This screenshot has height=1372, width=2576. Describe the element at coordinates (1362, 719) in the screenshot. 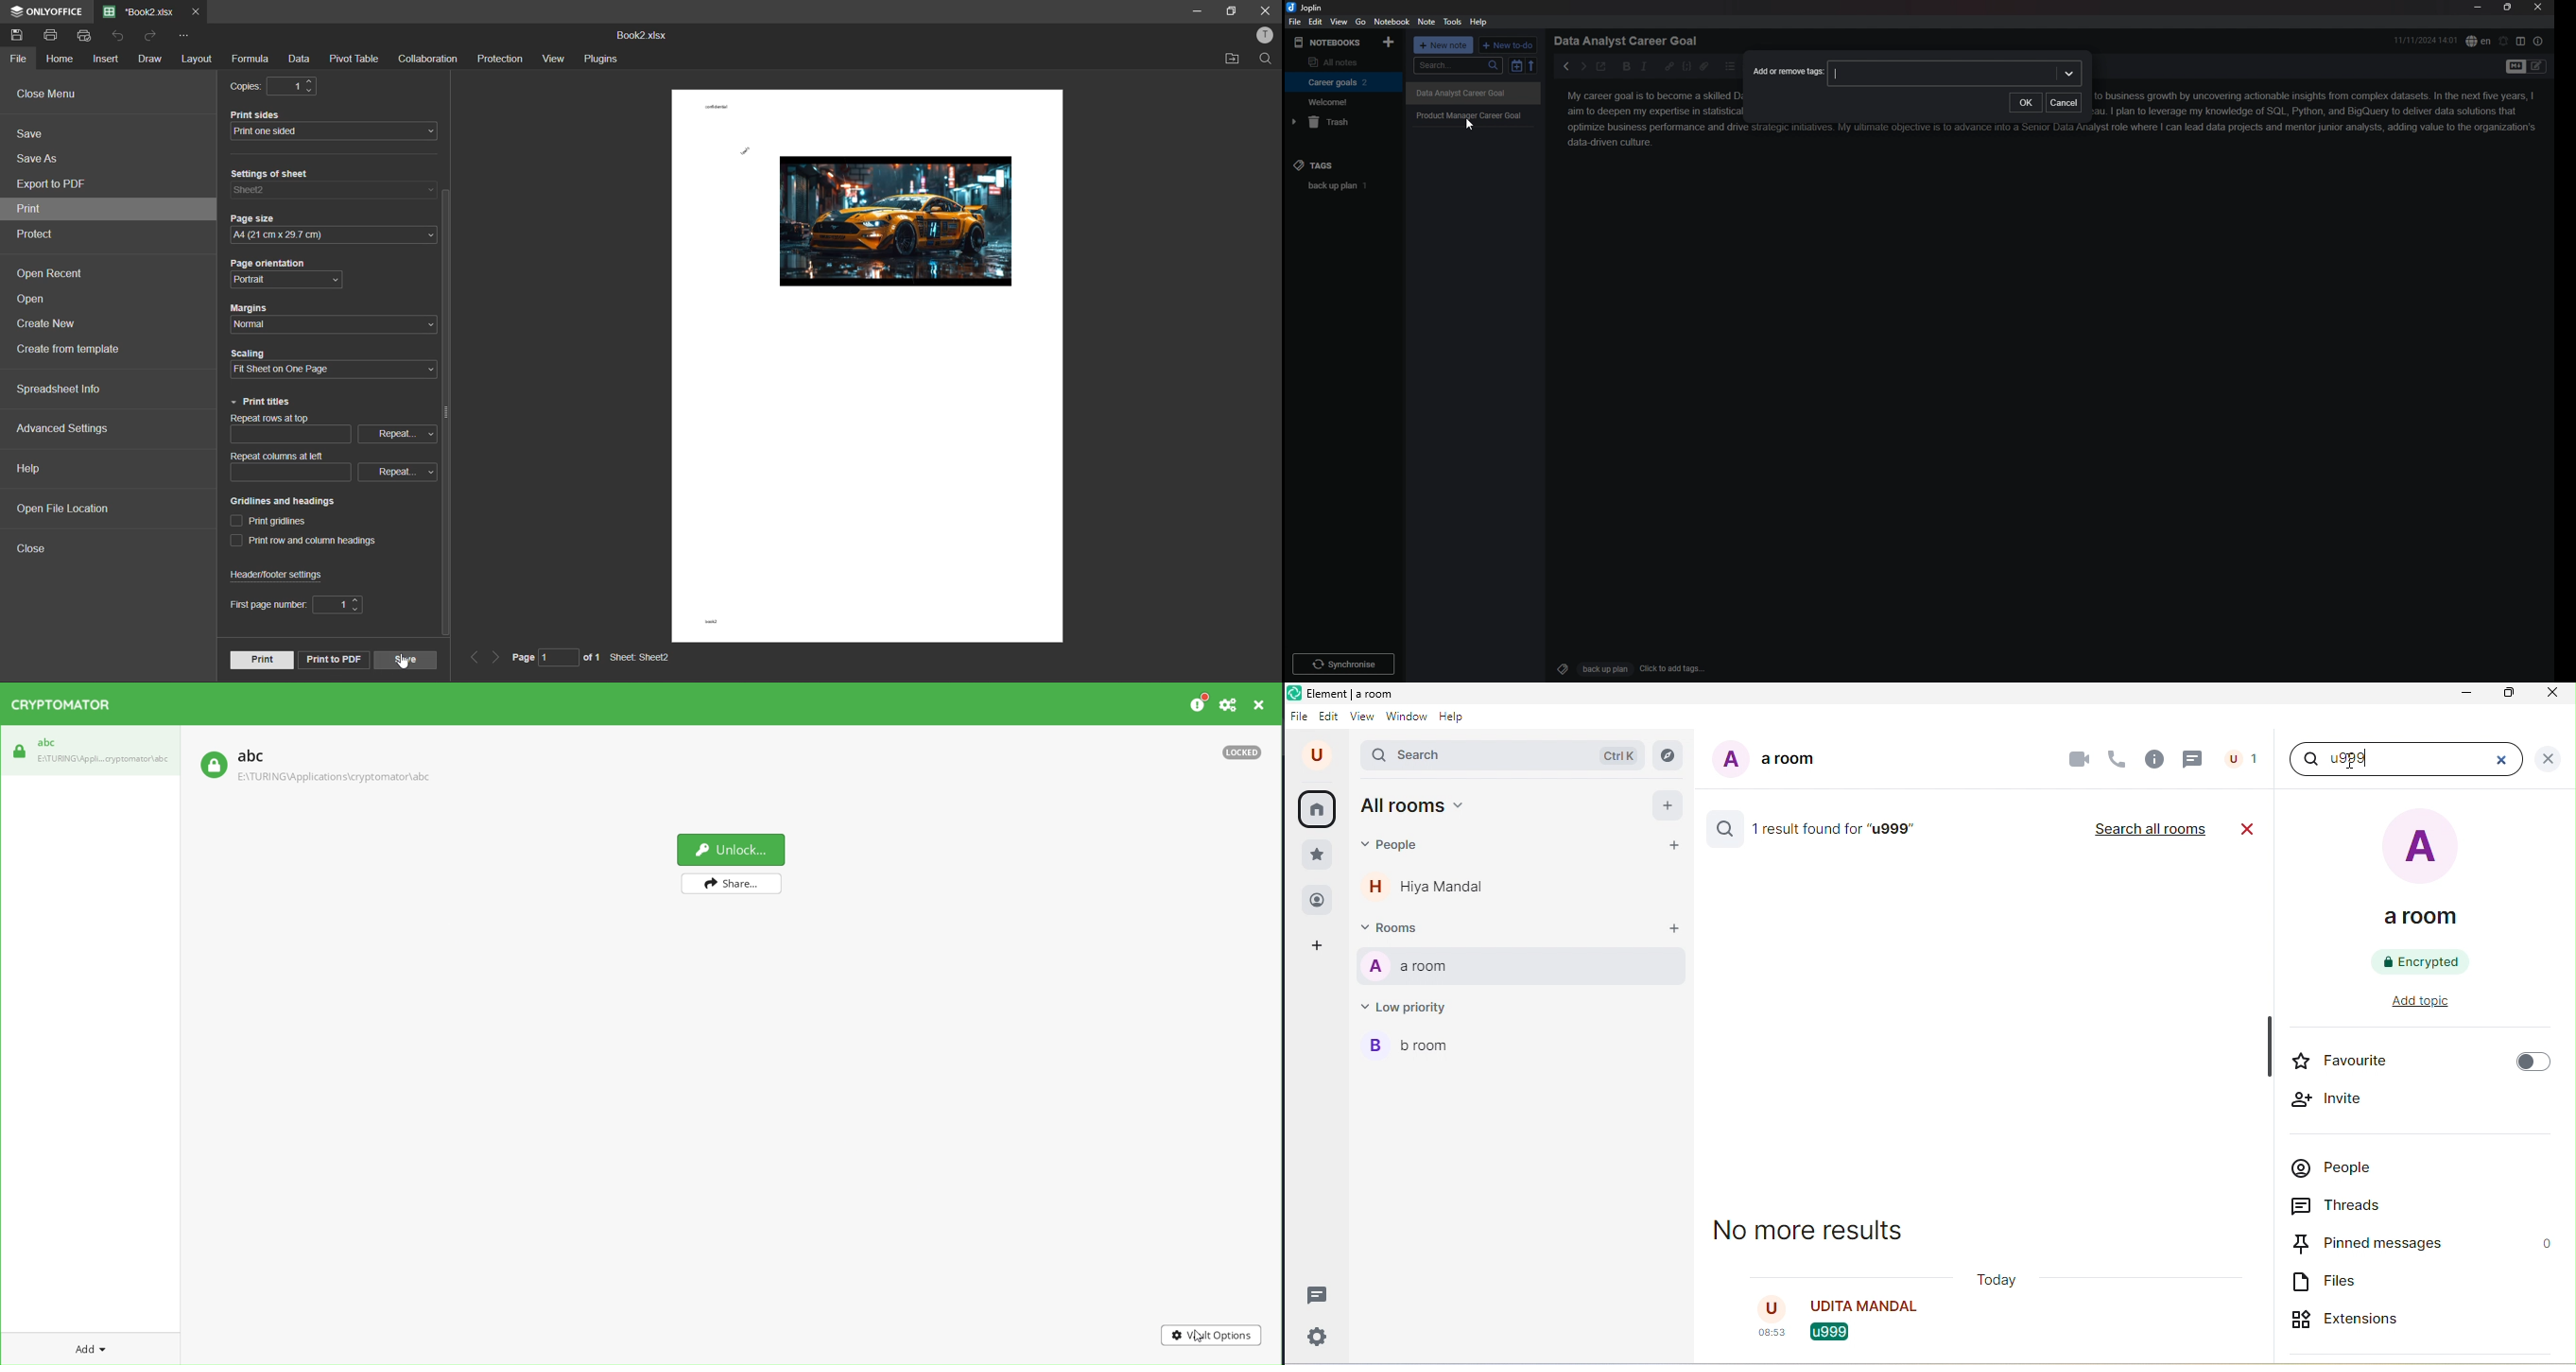

I see `view` at that location.